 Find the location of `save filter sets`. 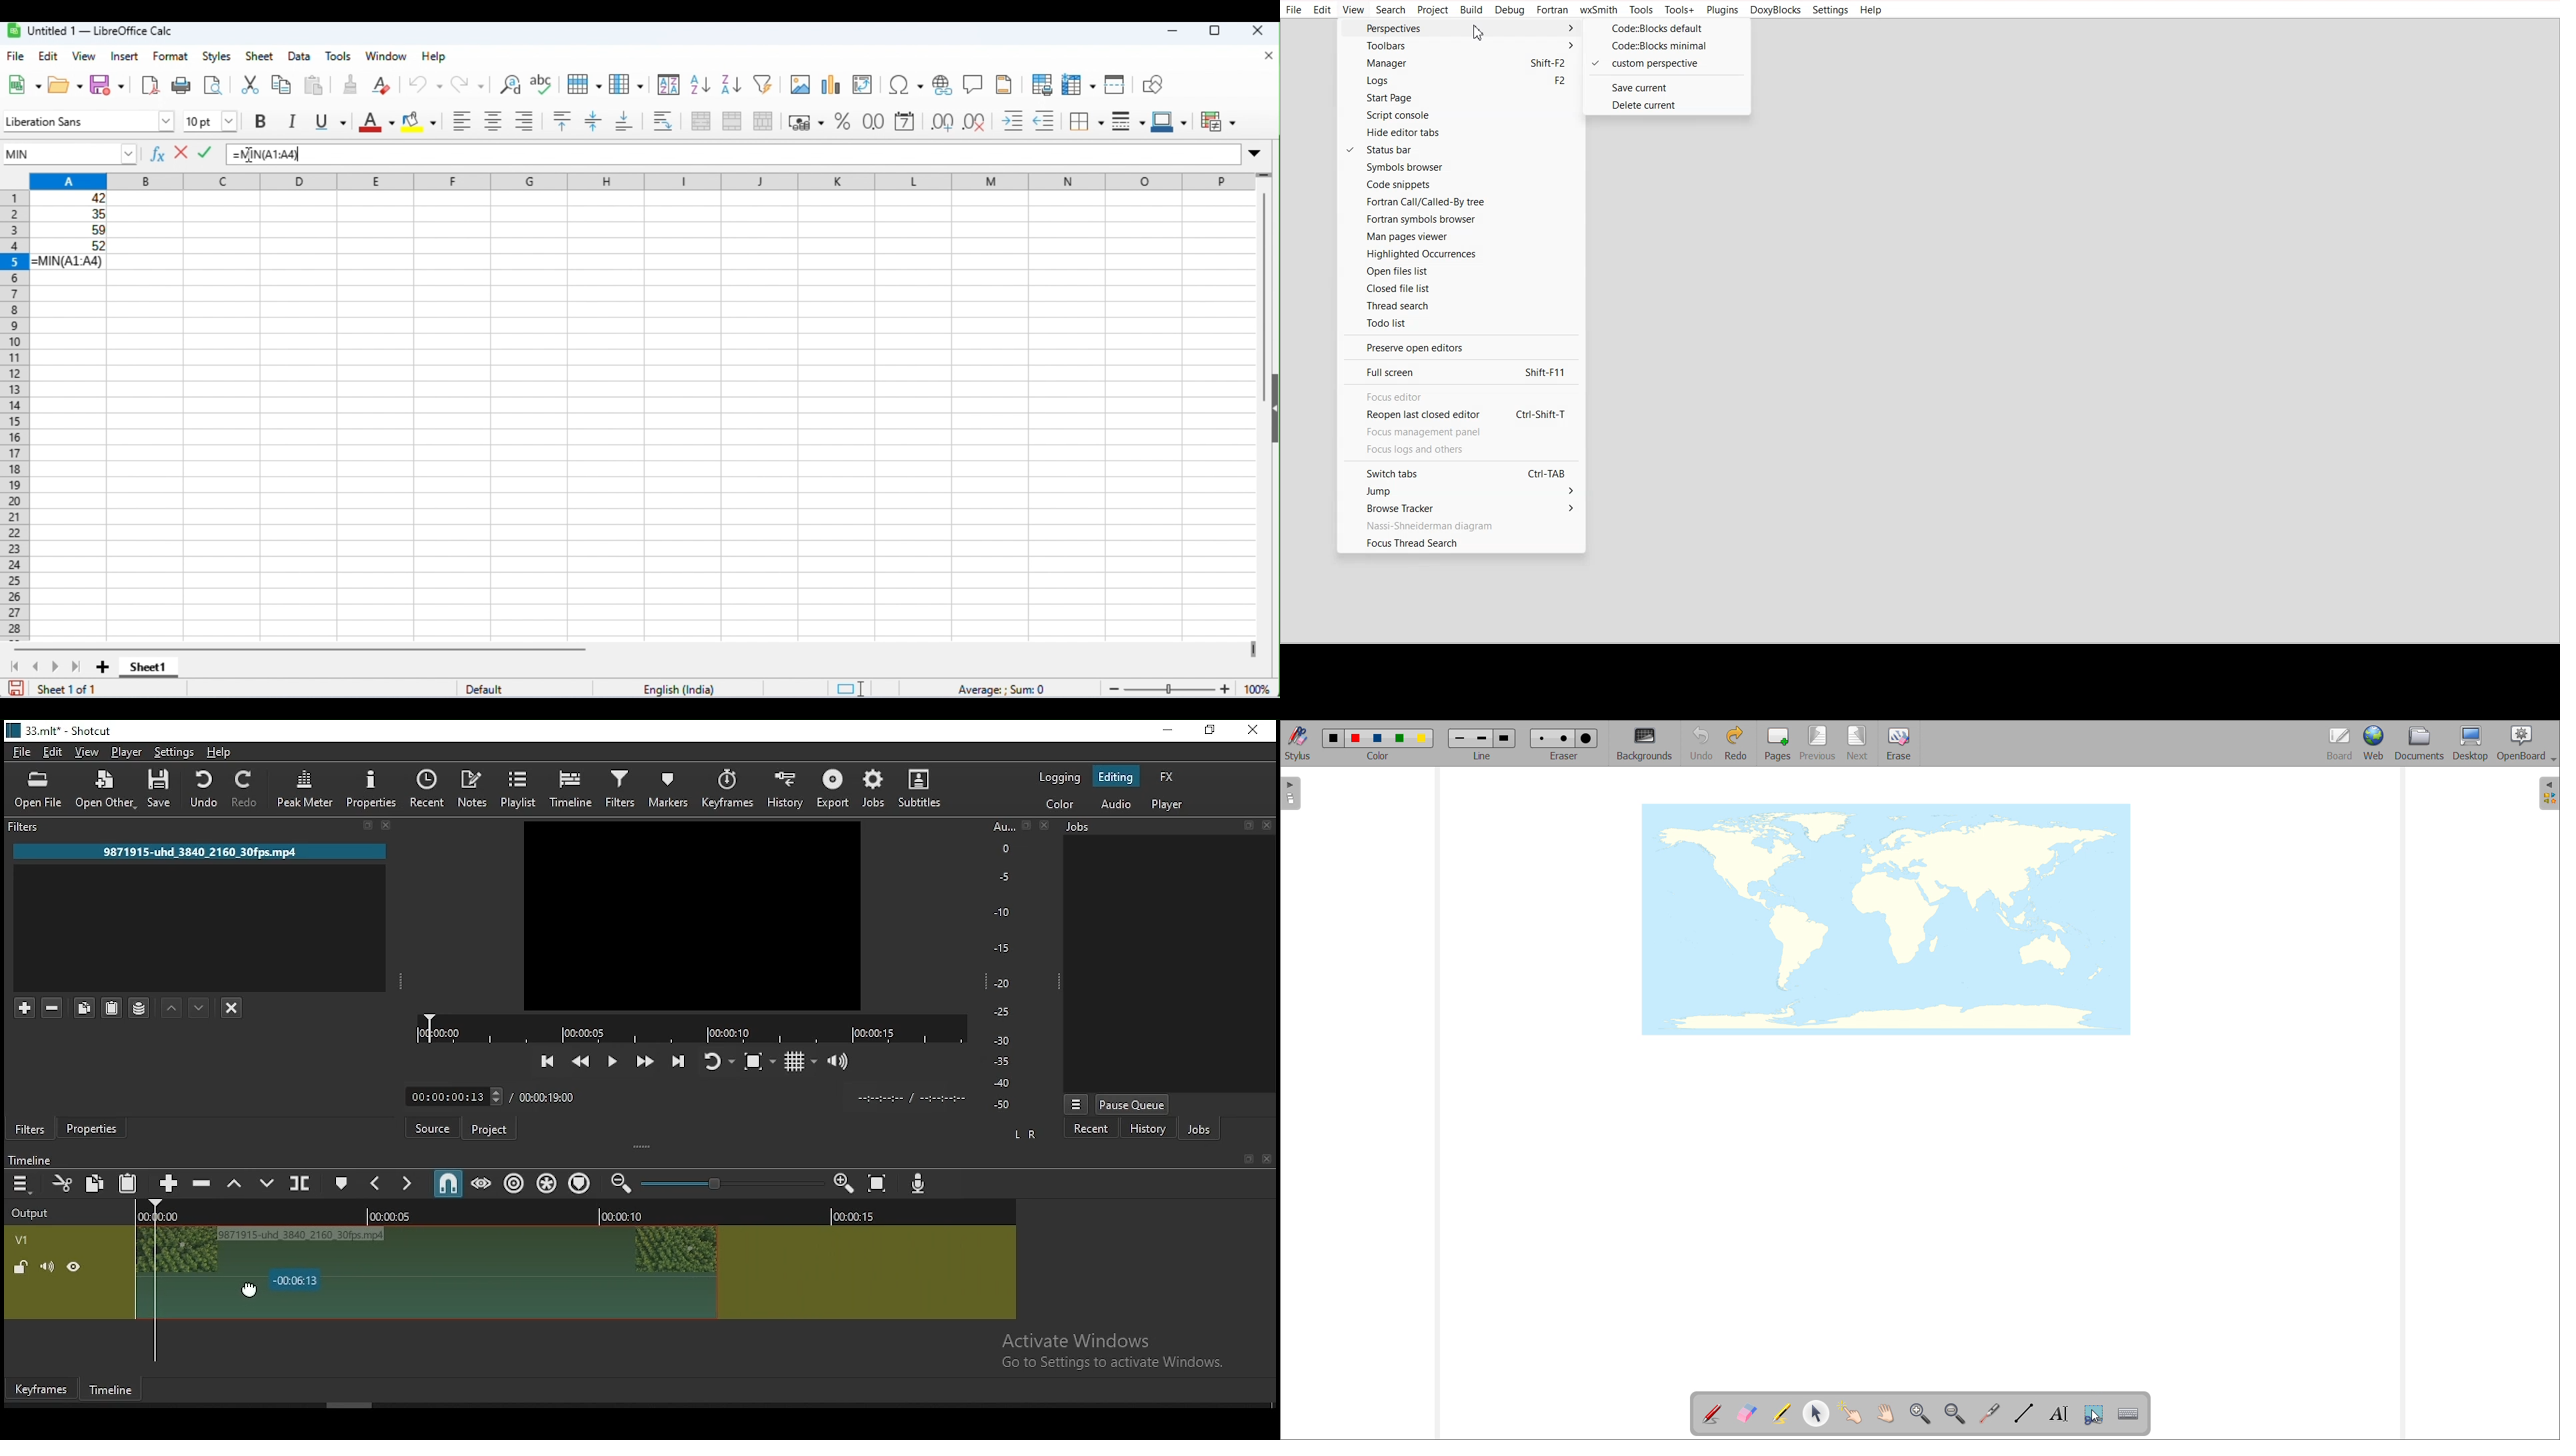

save filter sets is located at coordinates (141, 1006).